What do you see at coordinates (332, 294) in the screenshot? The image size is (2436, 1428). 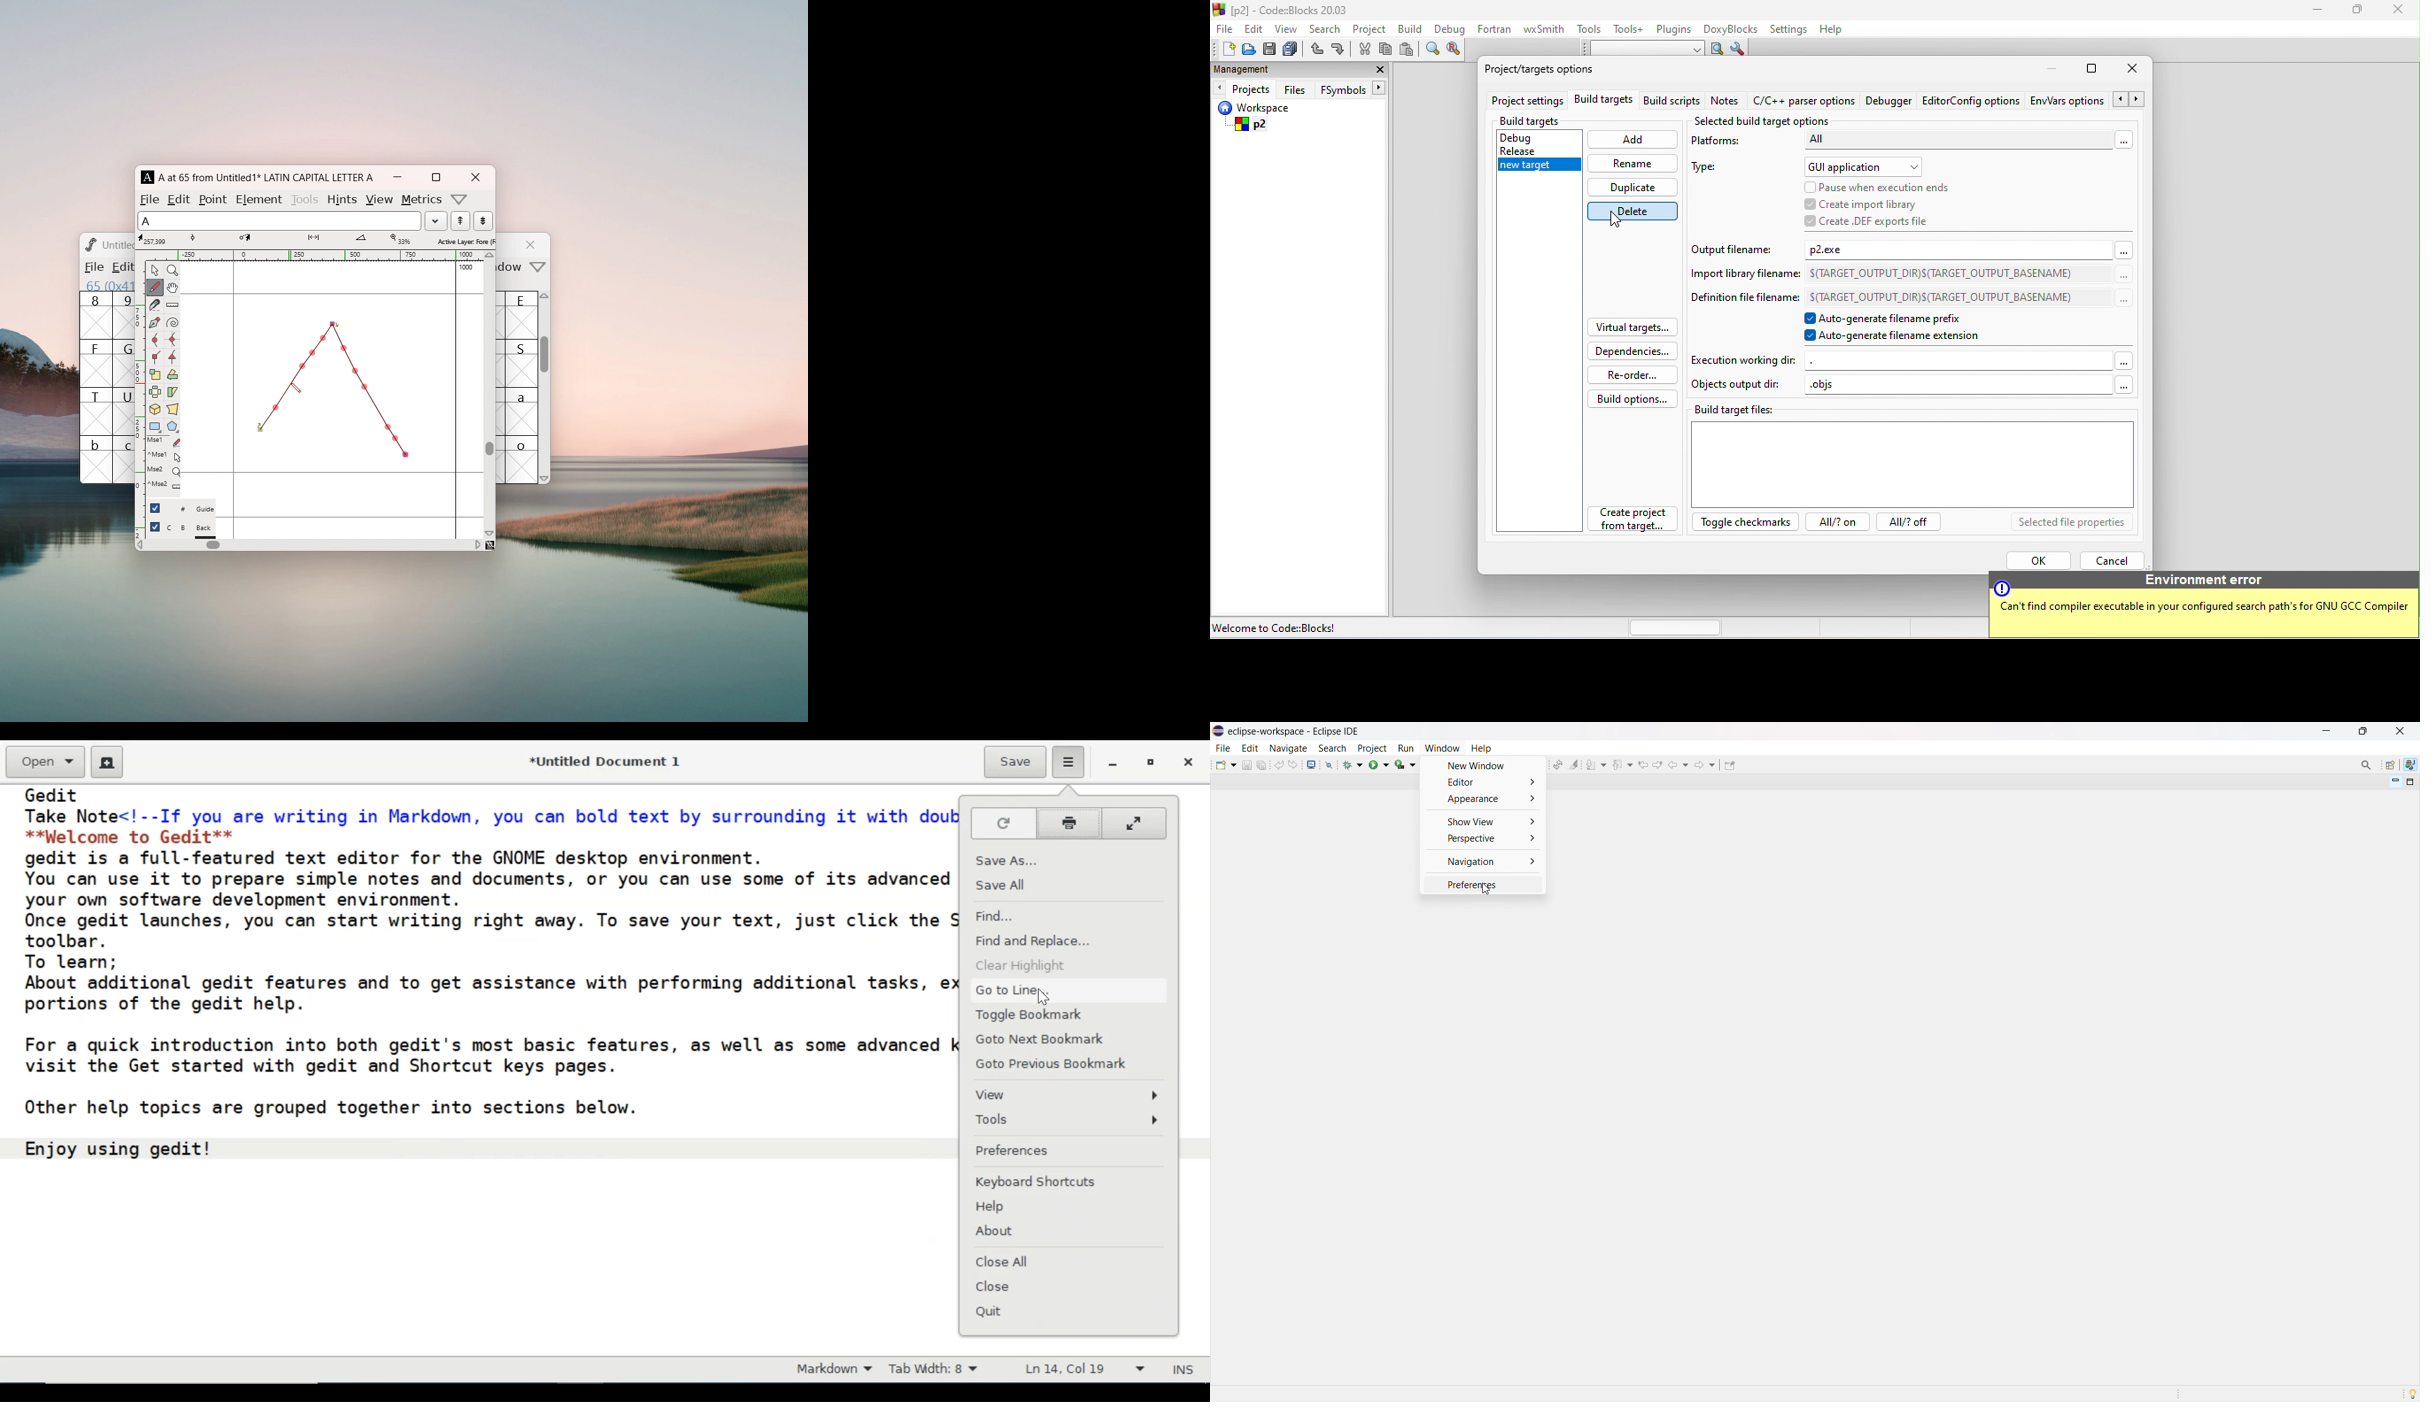 I see `maximum ascent line` at bounding box center [332, 294].